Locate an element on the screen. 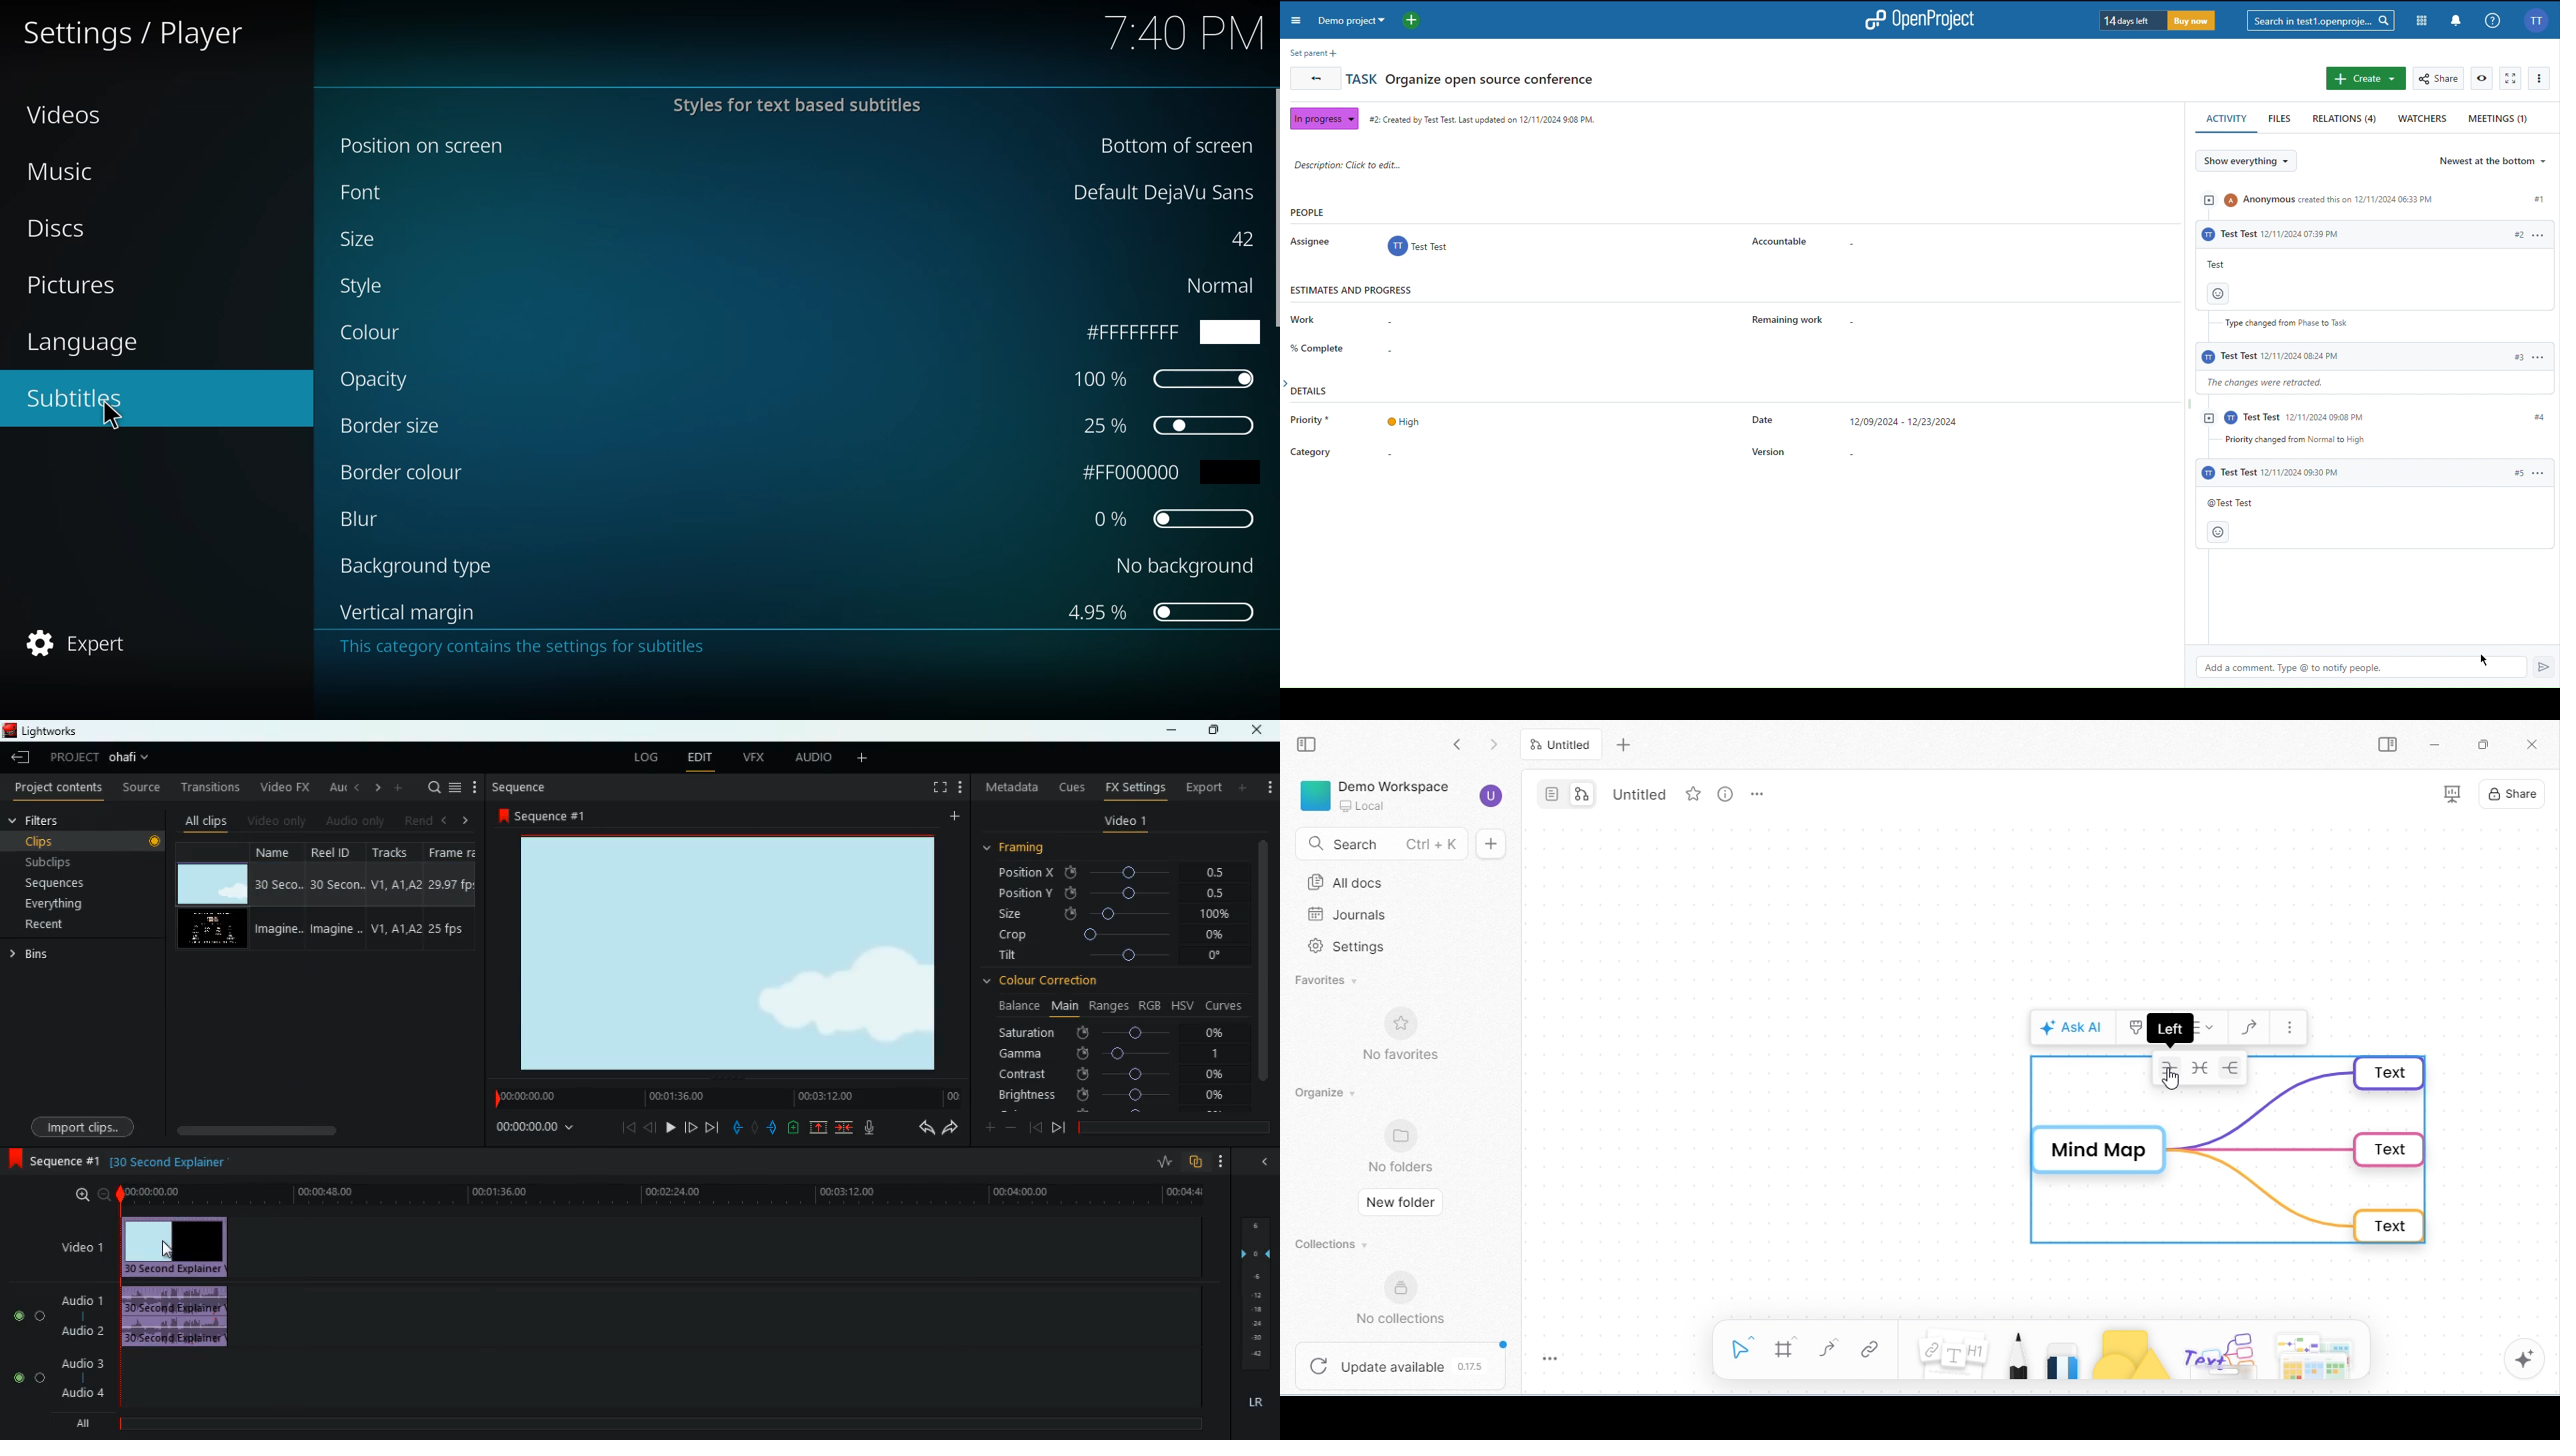 The height and width of the screenshot is (1456, 2576). Search bar is located at coordinates (2319, 20).